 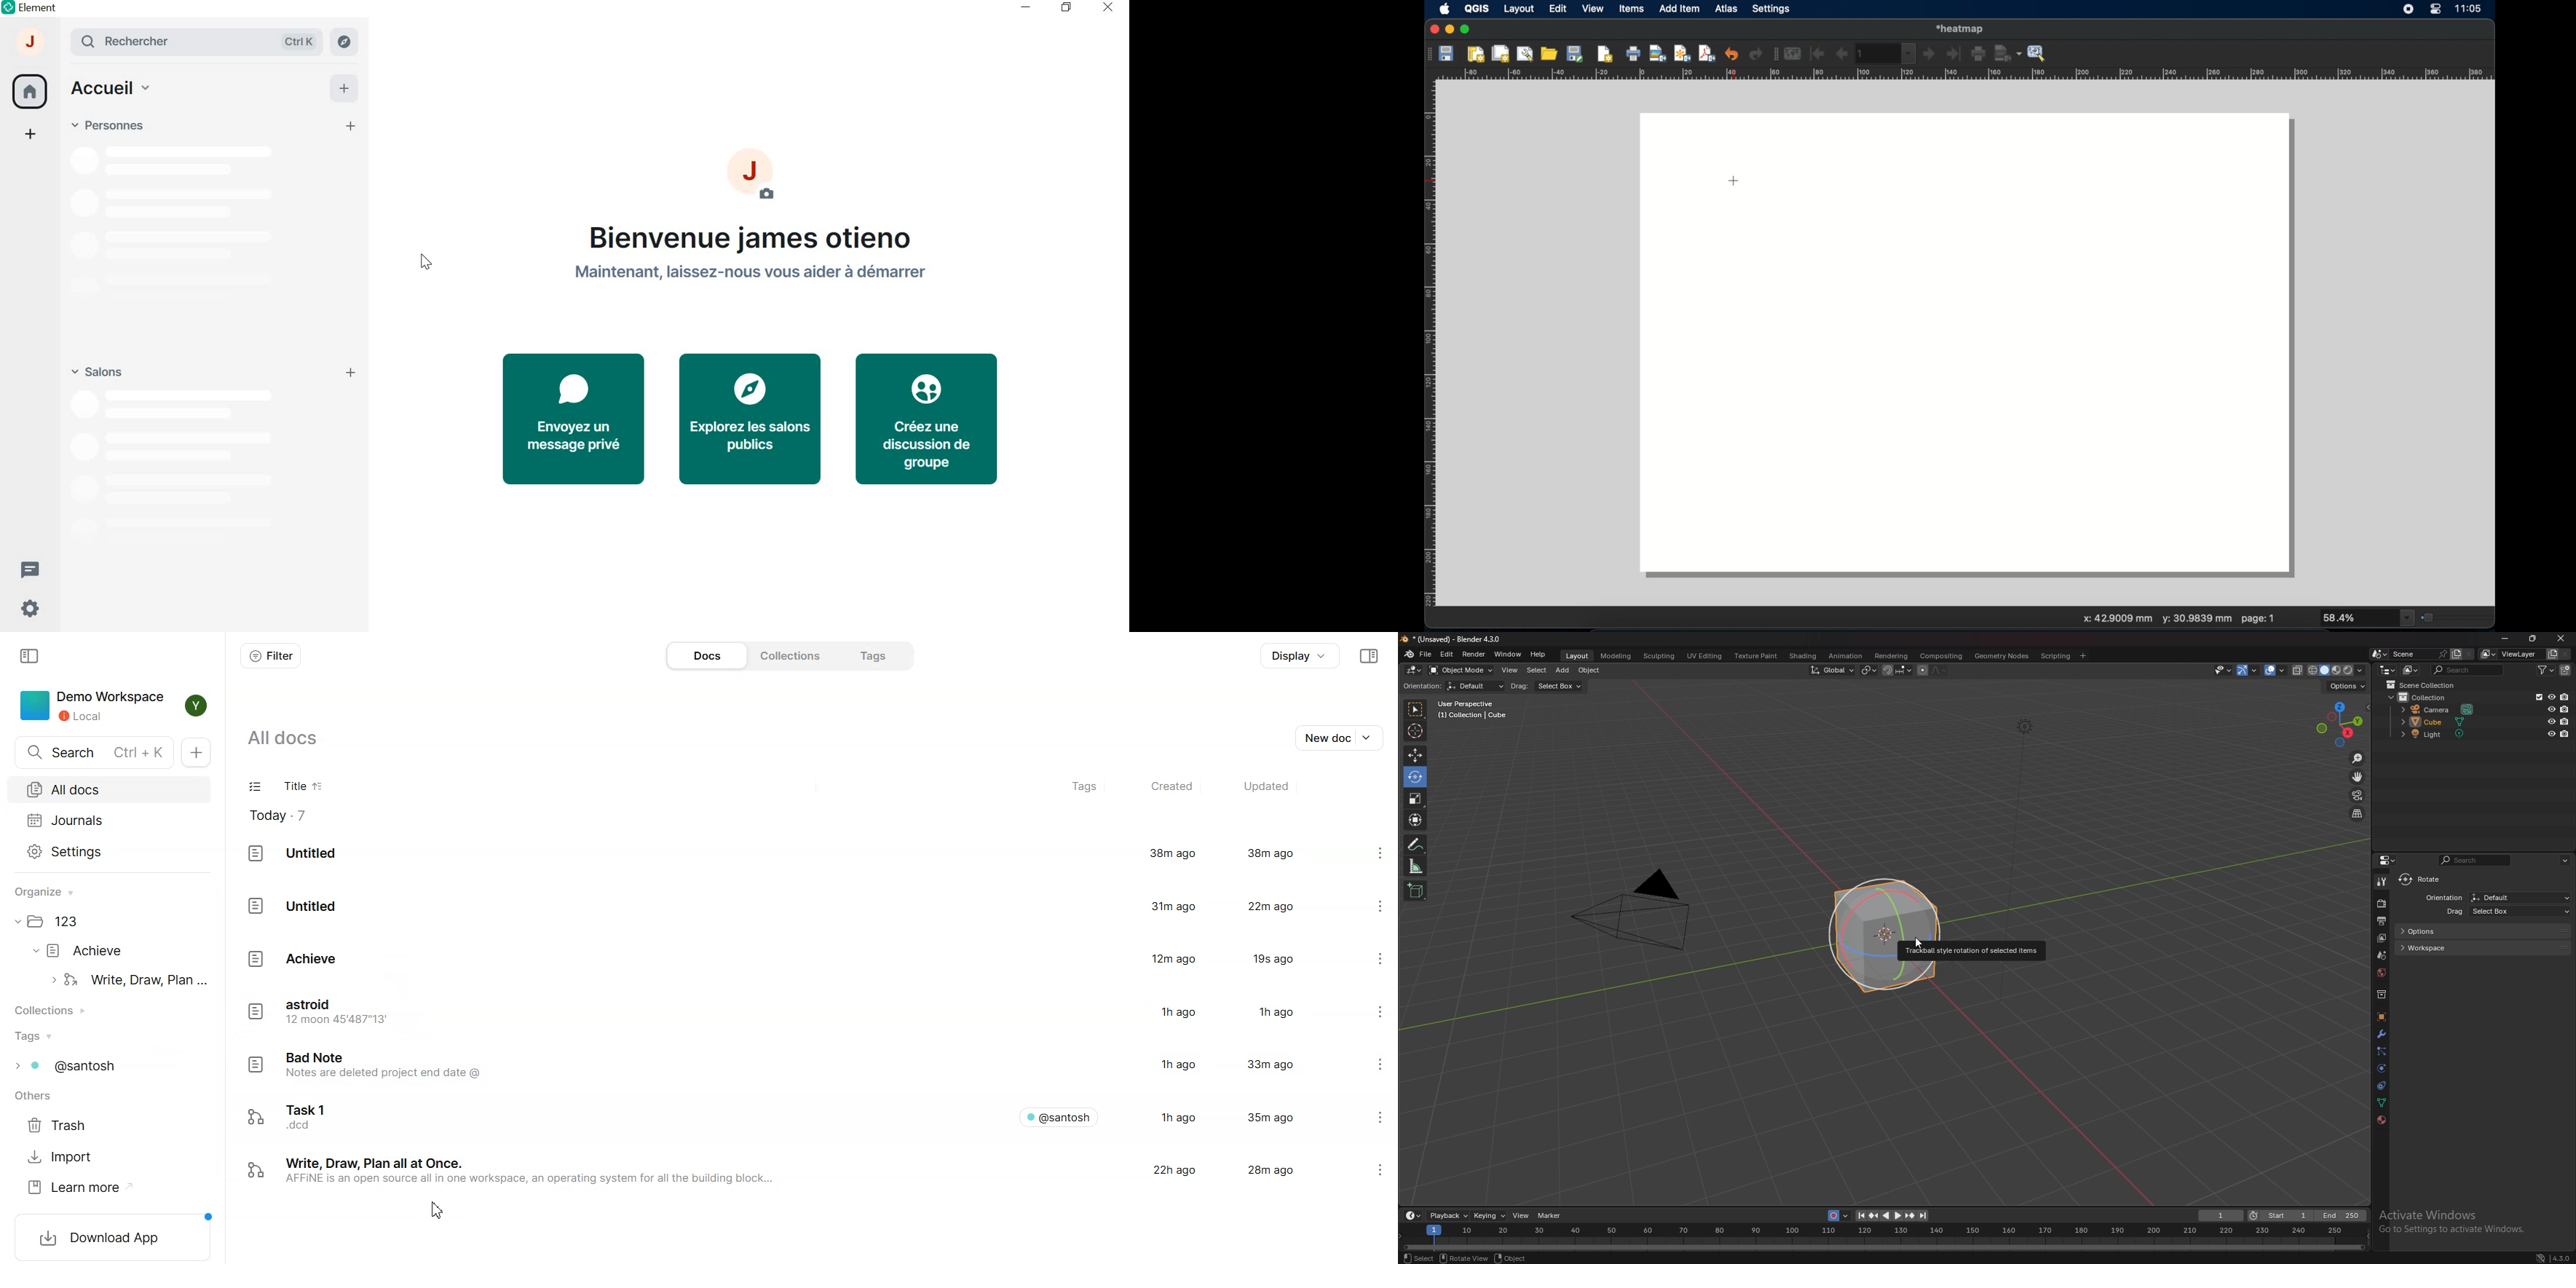 What do you see at coordinates (1875, 1216) in the screenshot?
I see `jump to keyframe` at bounding box center [1875, 1216].